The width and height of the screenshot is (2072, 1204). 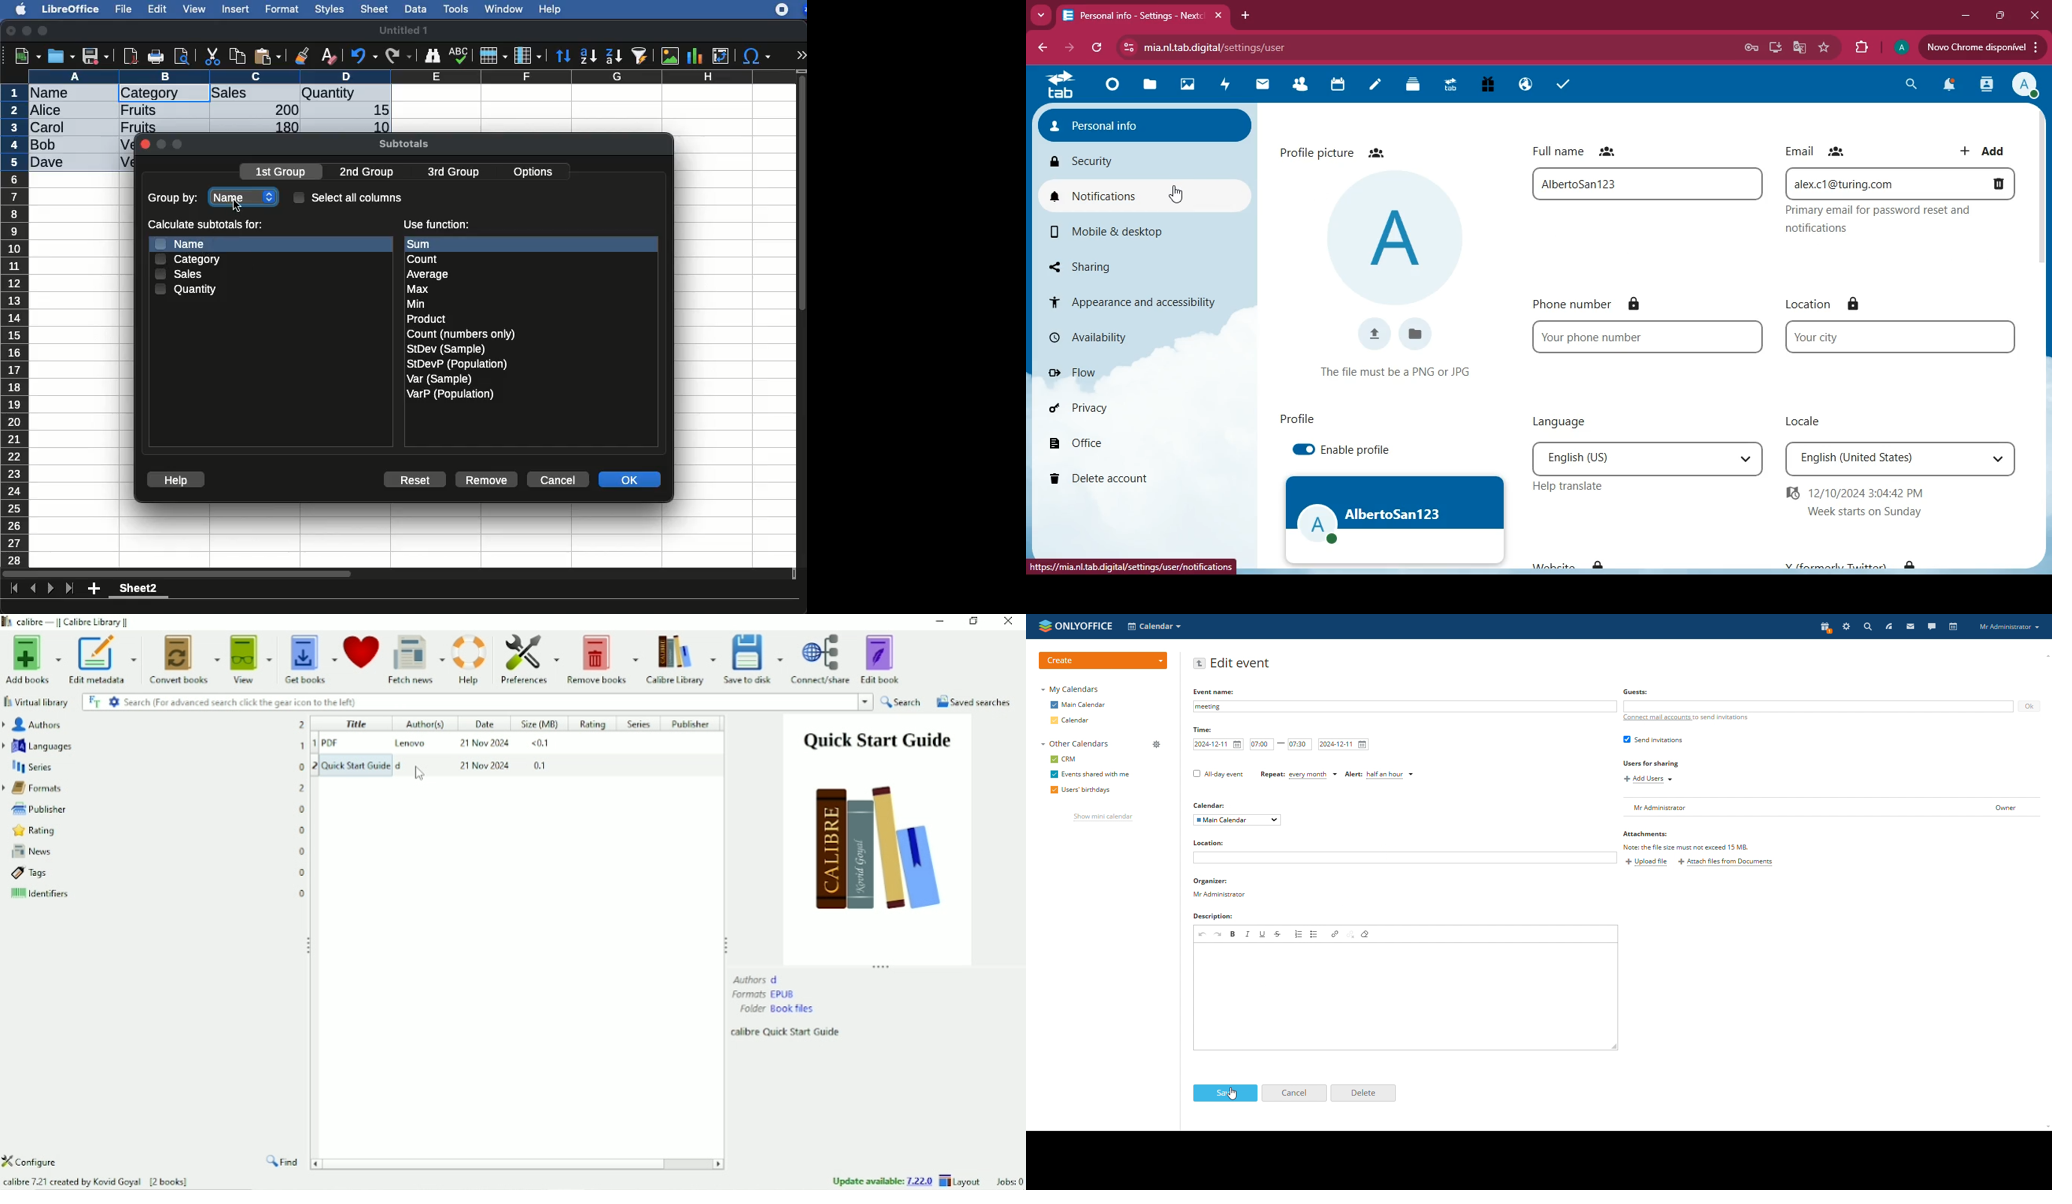 I want to click on VarP (Population), so click(x=450, y=394).